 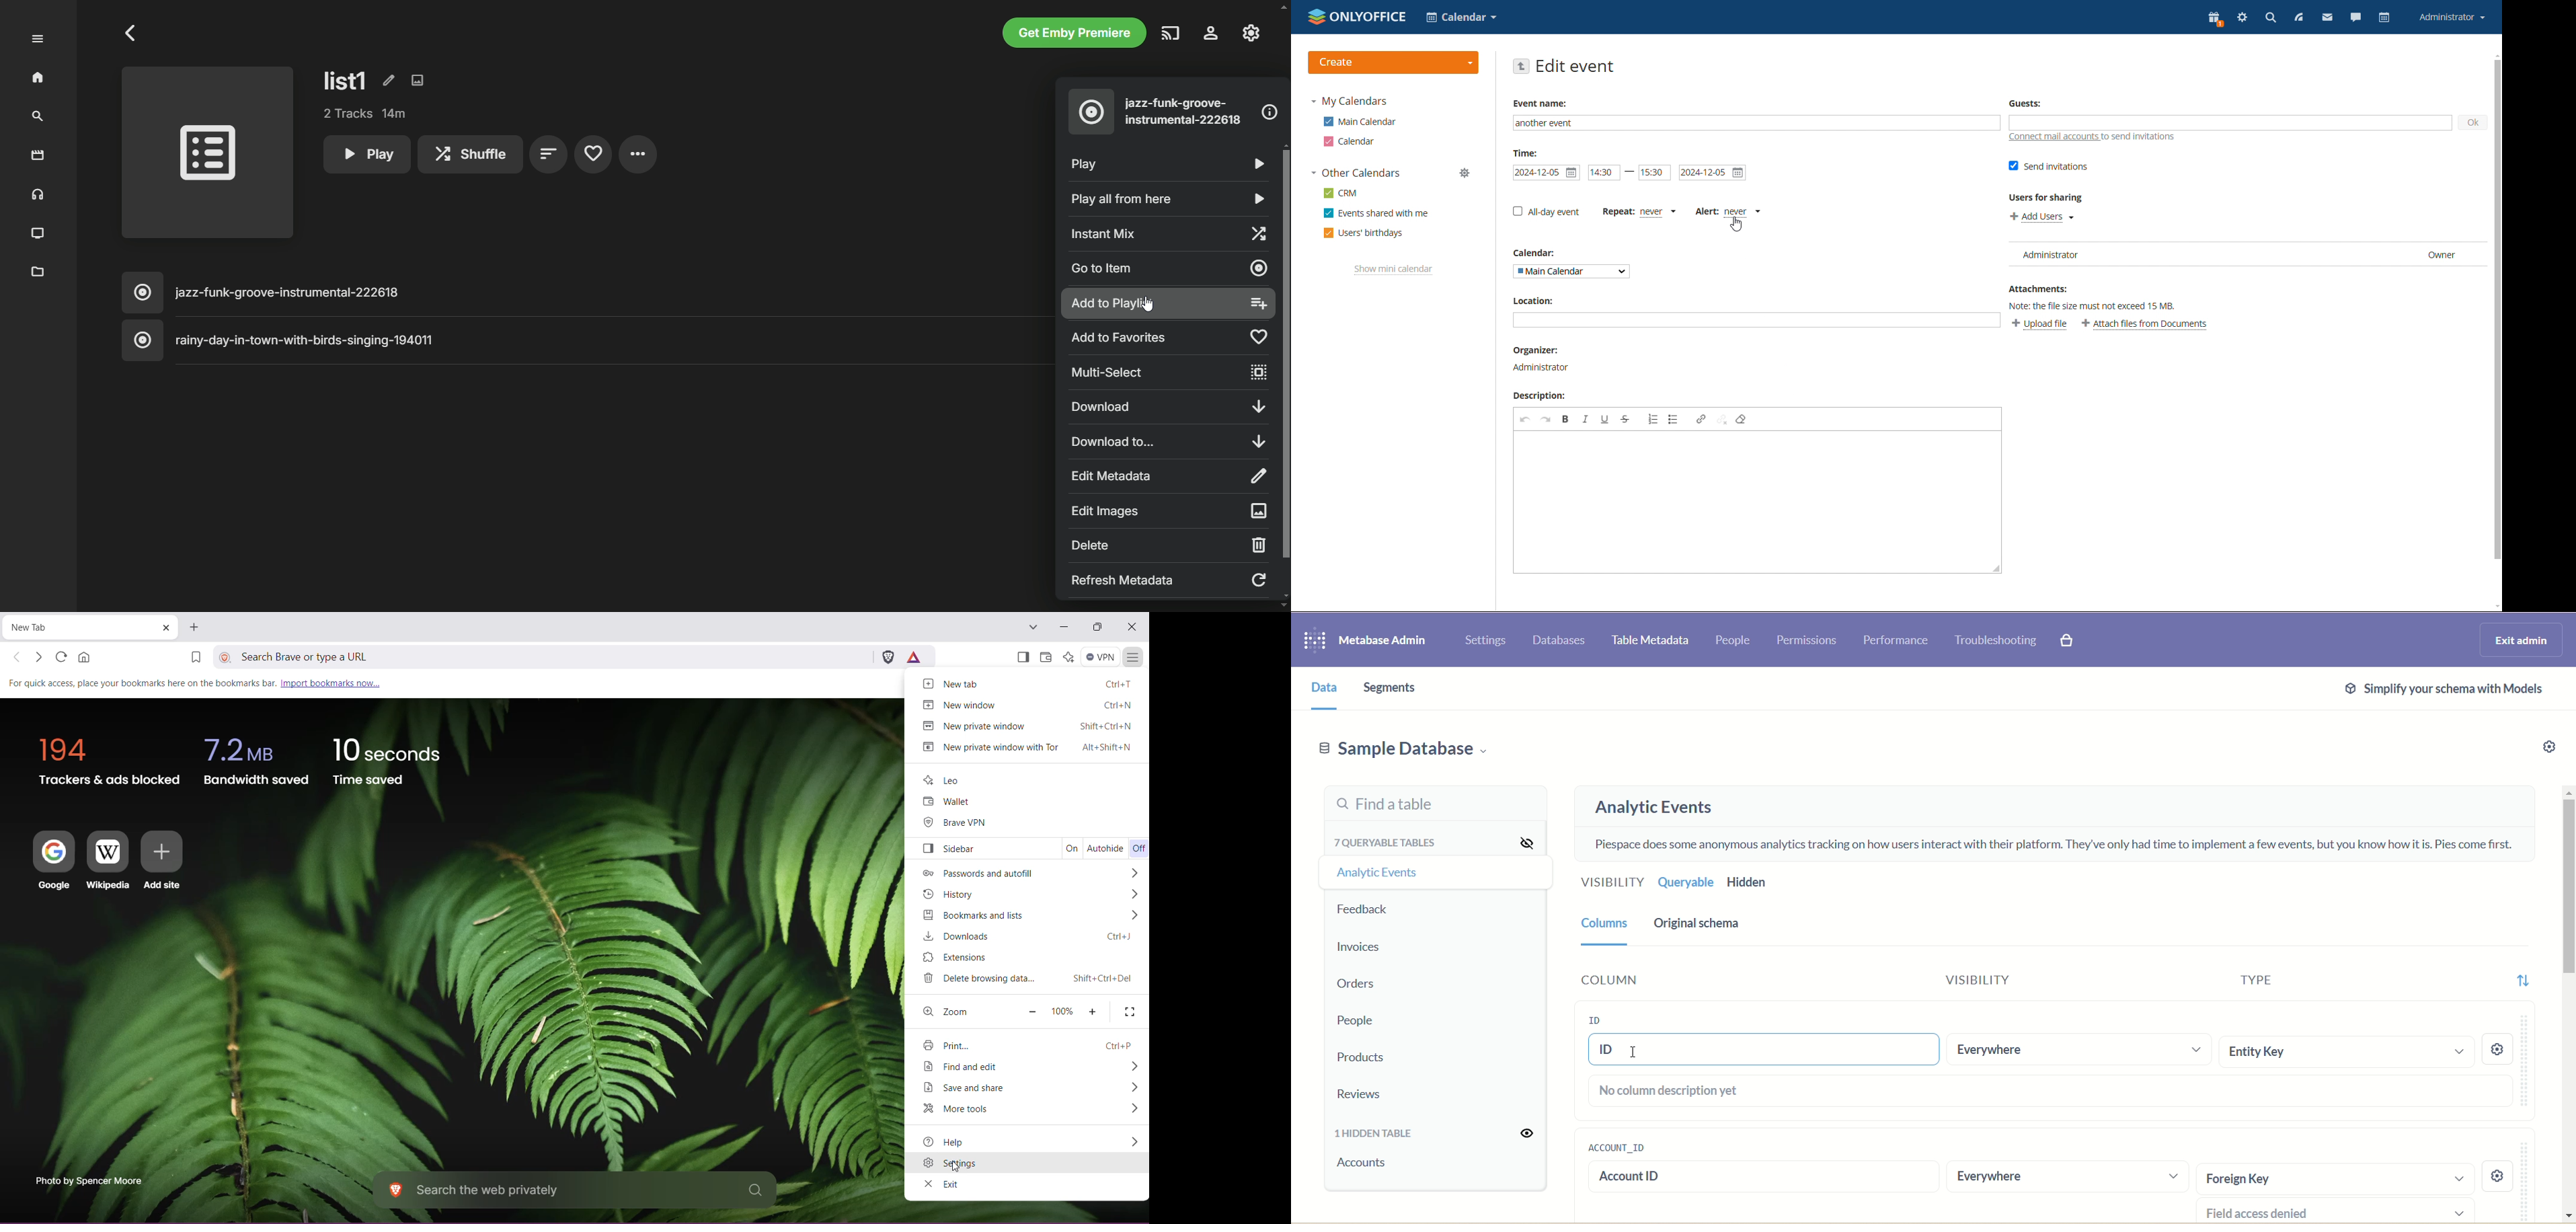 What do you see at coordinates (1362, 945) in the screenshot?
I see `Invoices` at bounding box center [1362, 945].